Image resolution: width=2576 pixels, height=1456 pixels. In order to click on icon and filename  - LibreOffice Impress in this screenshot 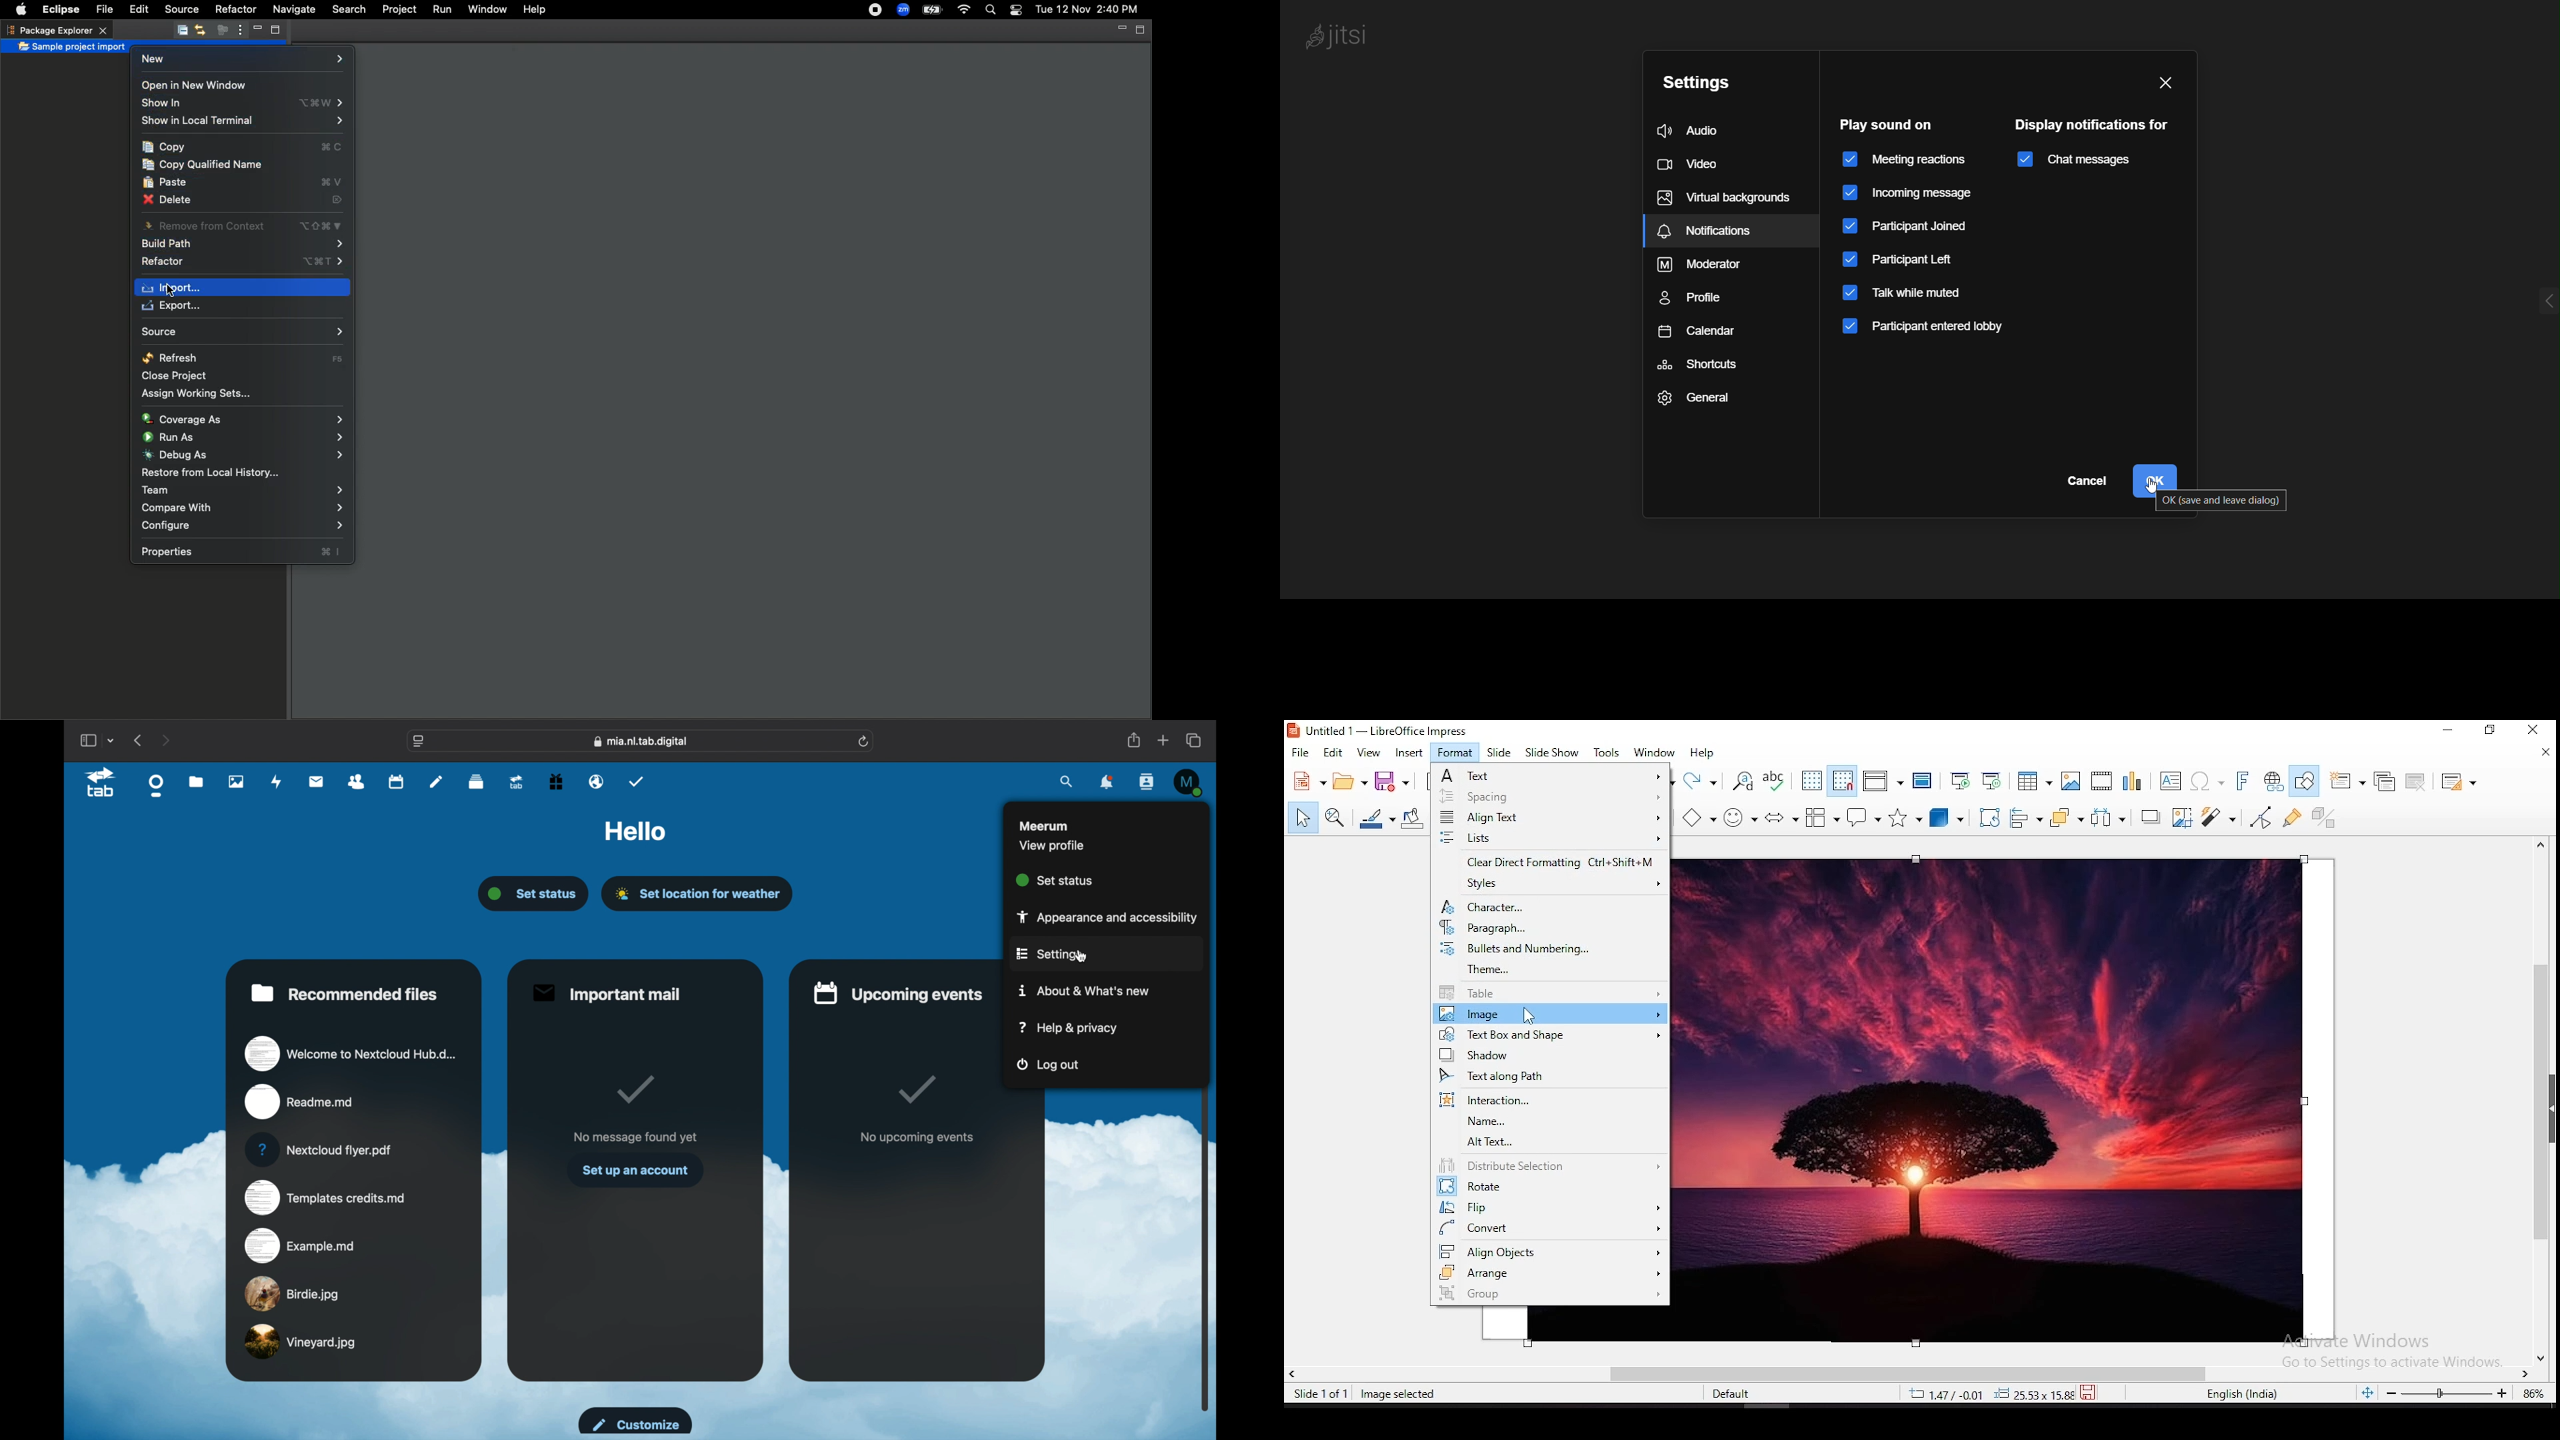, I will do `click(1380, 731)`.